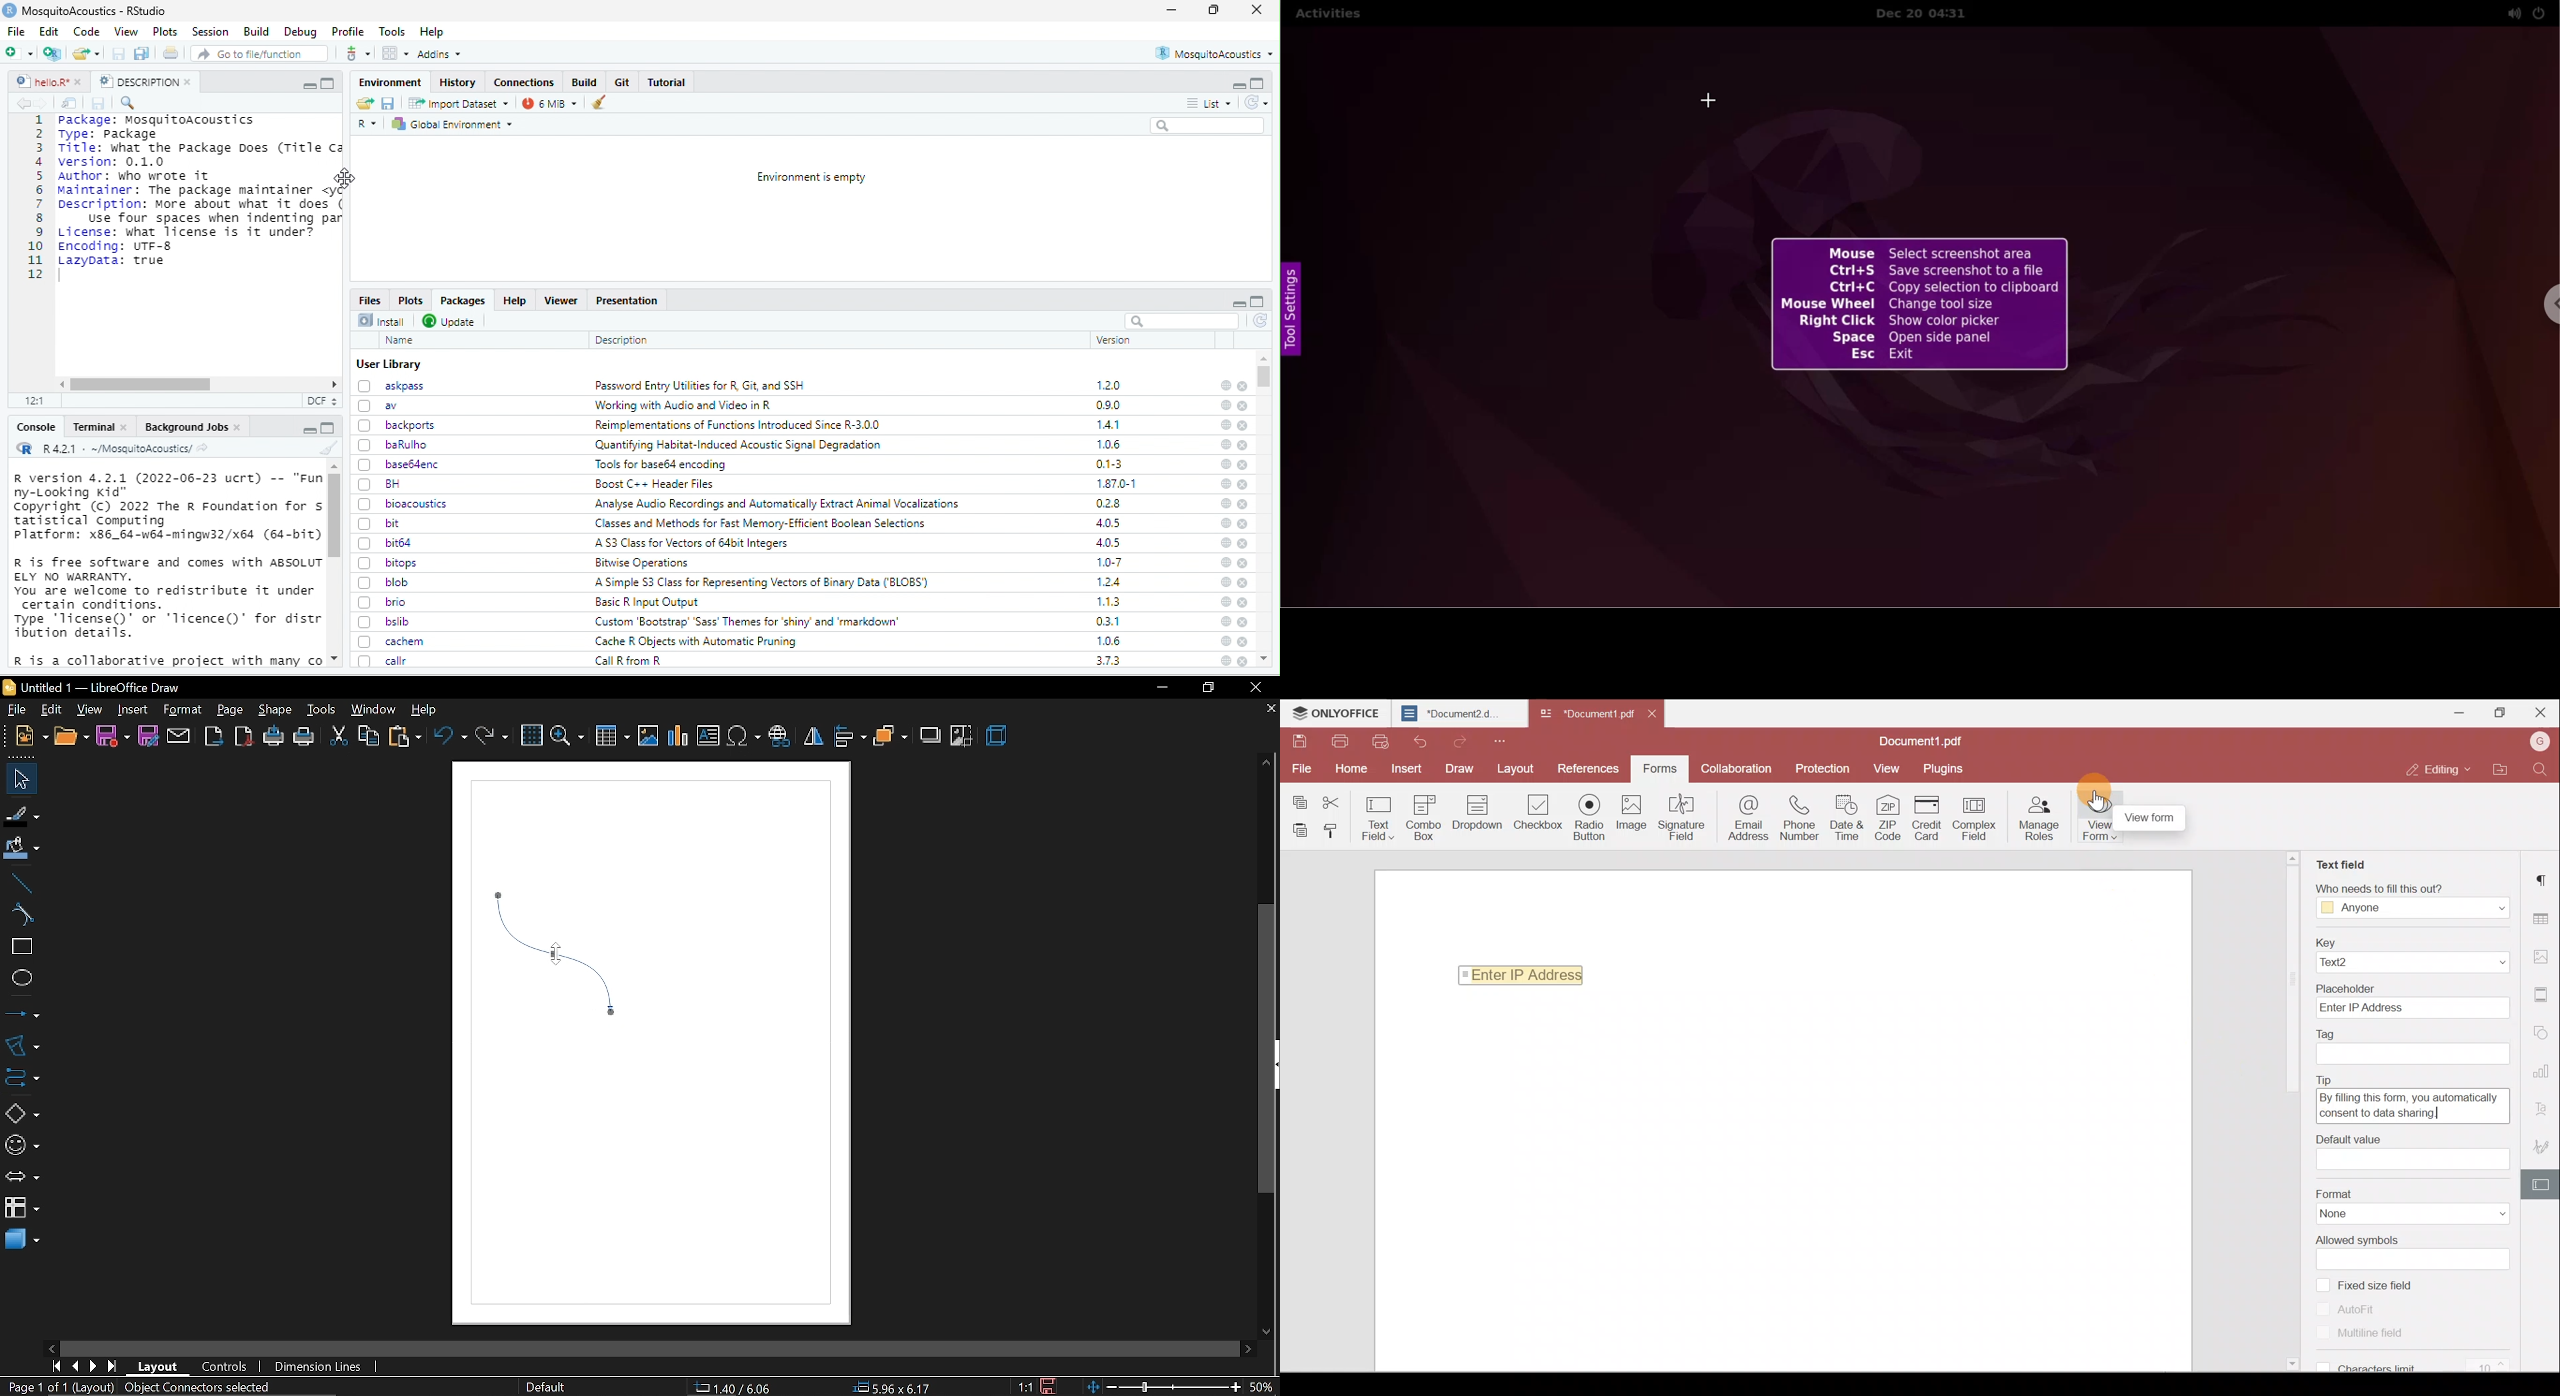 The image size is (2576, 1400). I want to click on 1.1.3, so click(1109, 602).